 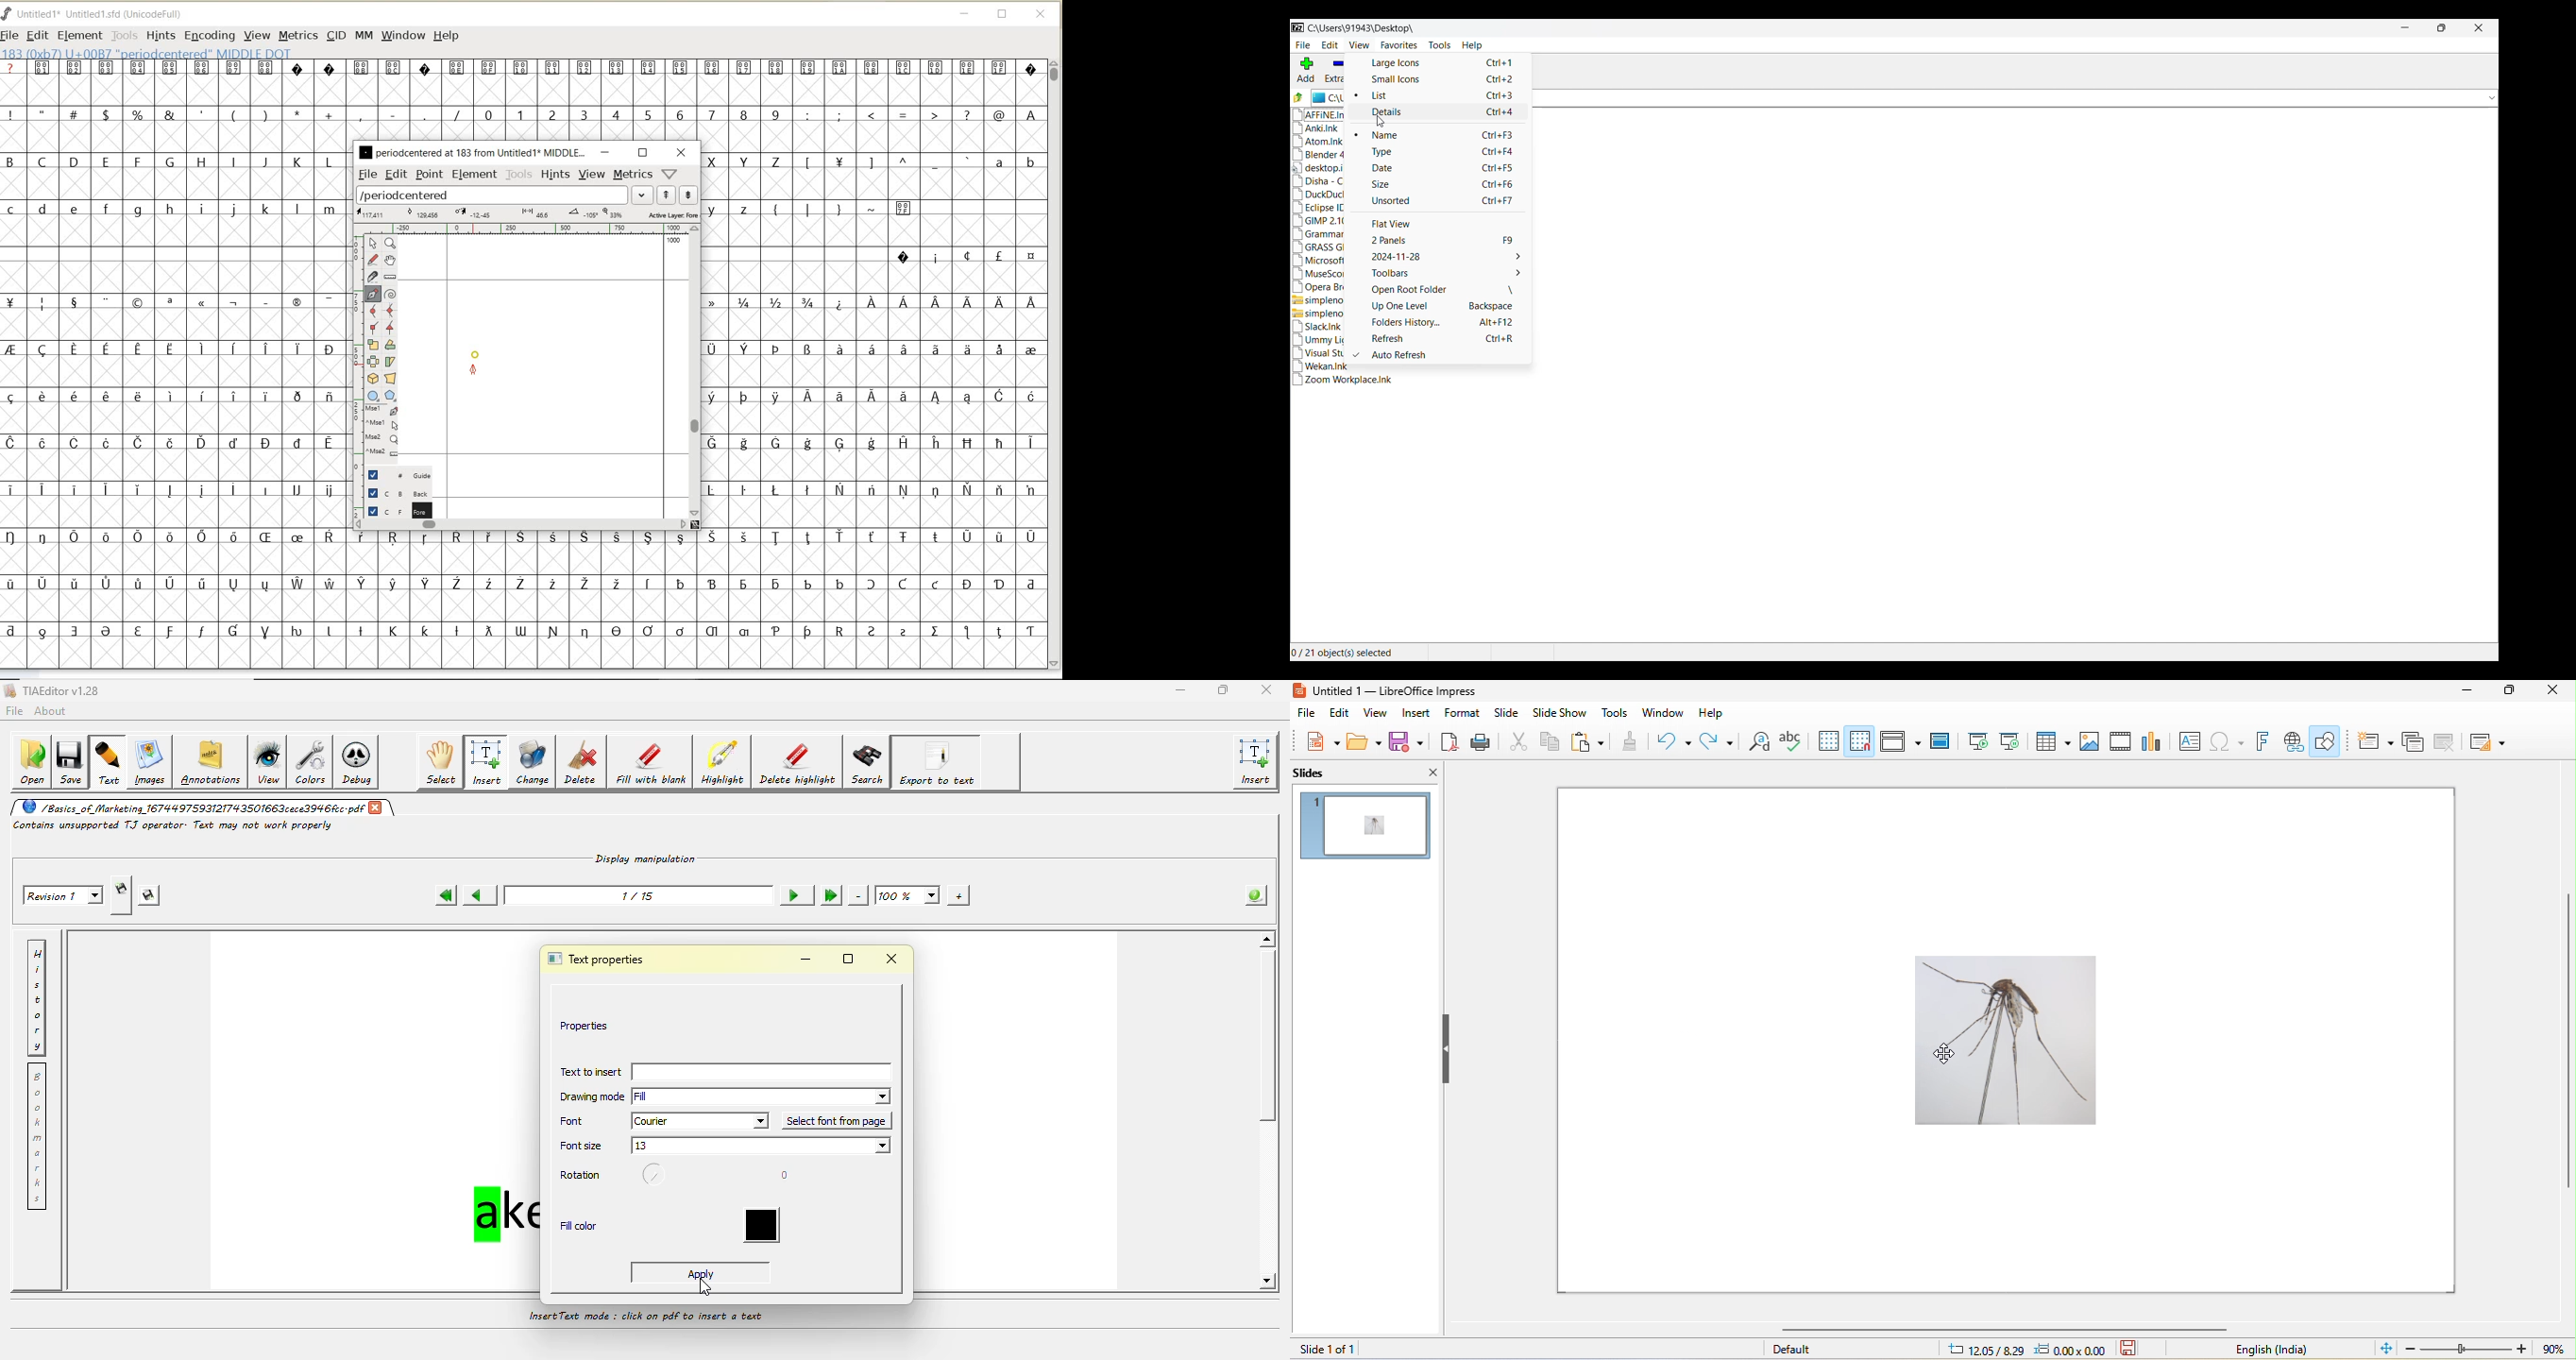 What do you see at coordinates (1482, 741) in the screenshot?
I see `print` at bounding box center [1482, 741].